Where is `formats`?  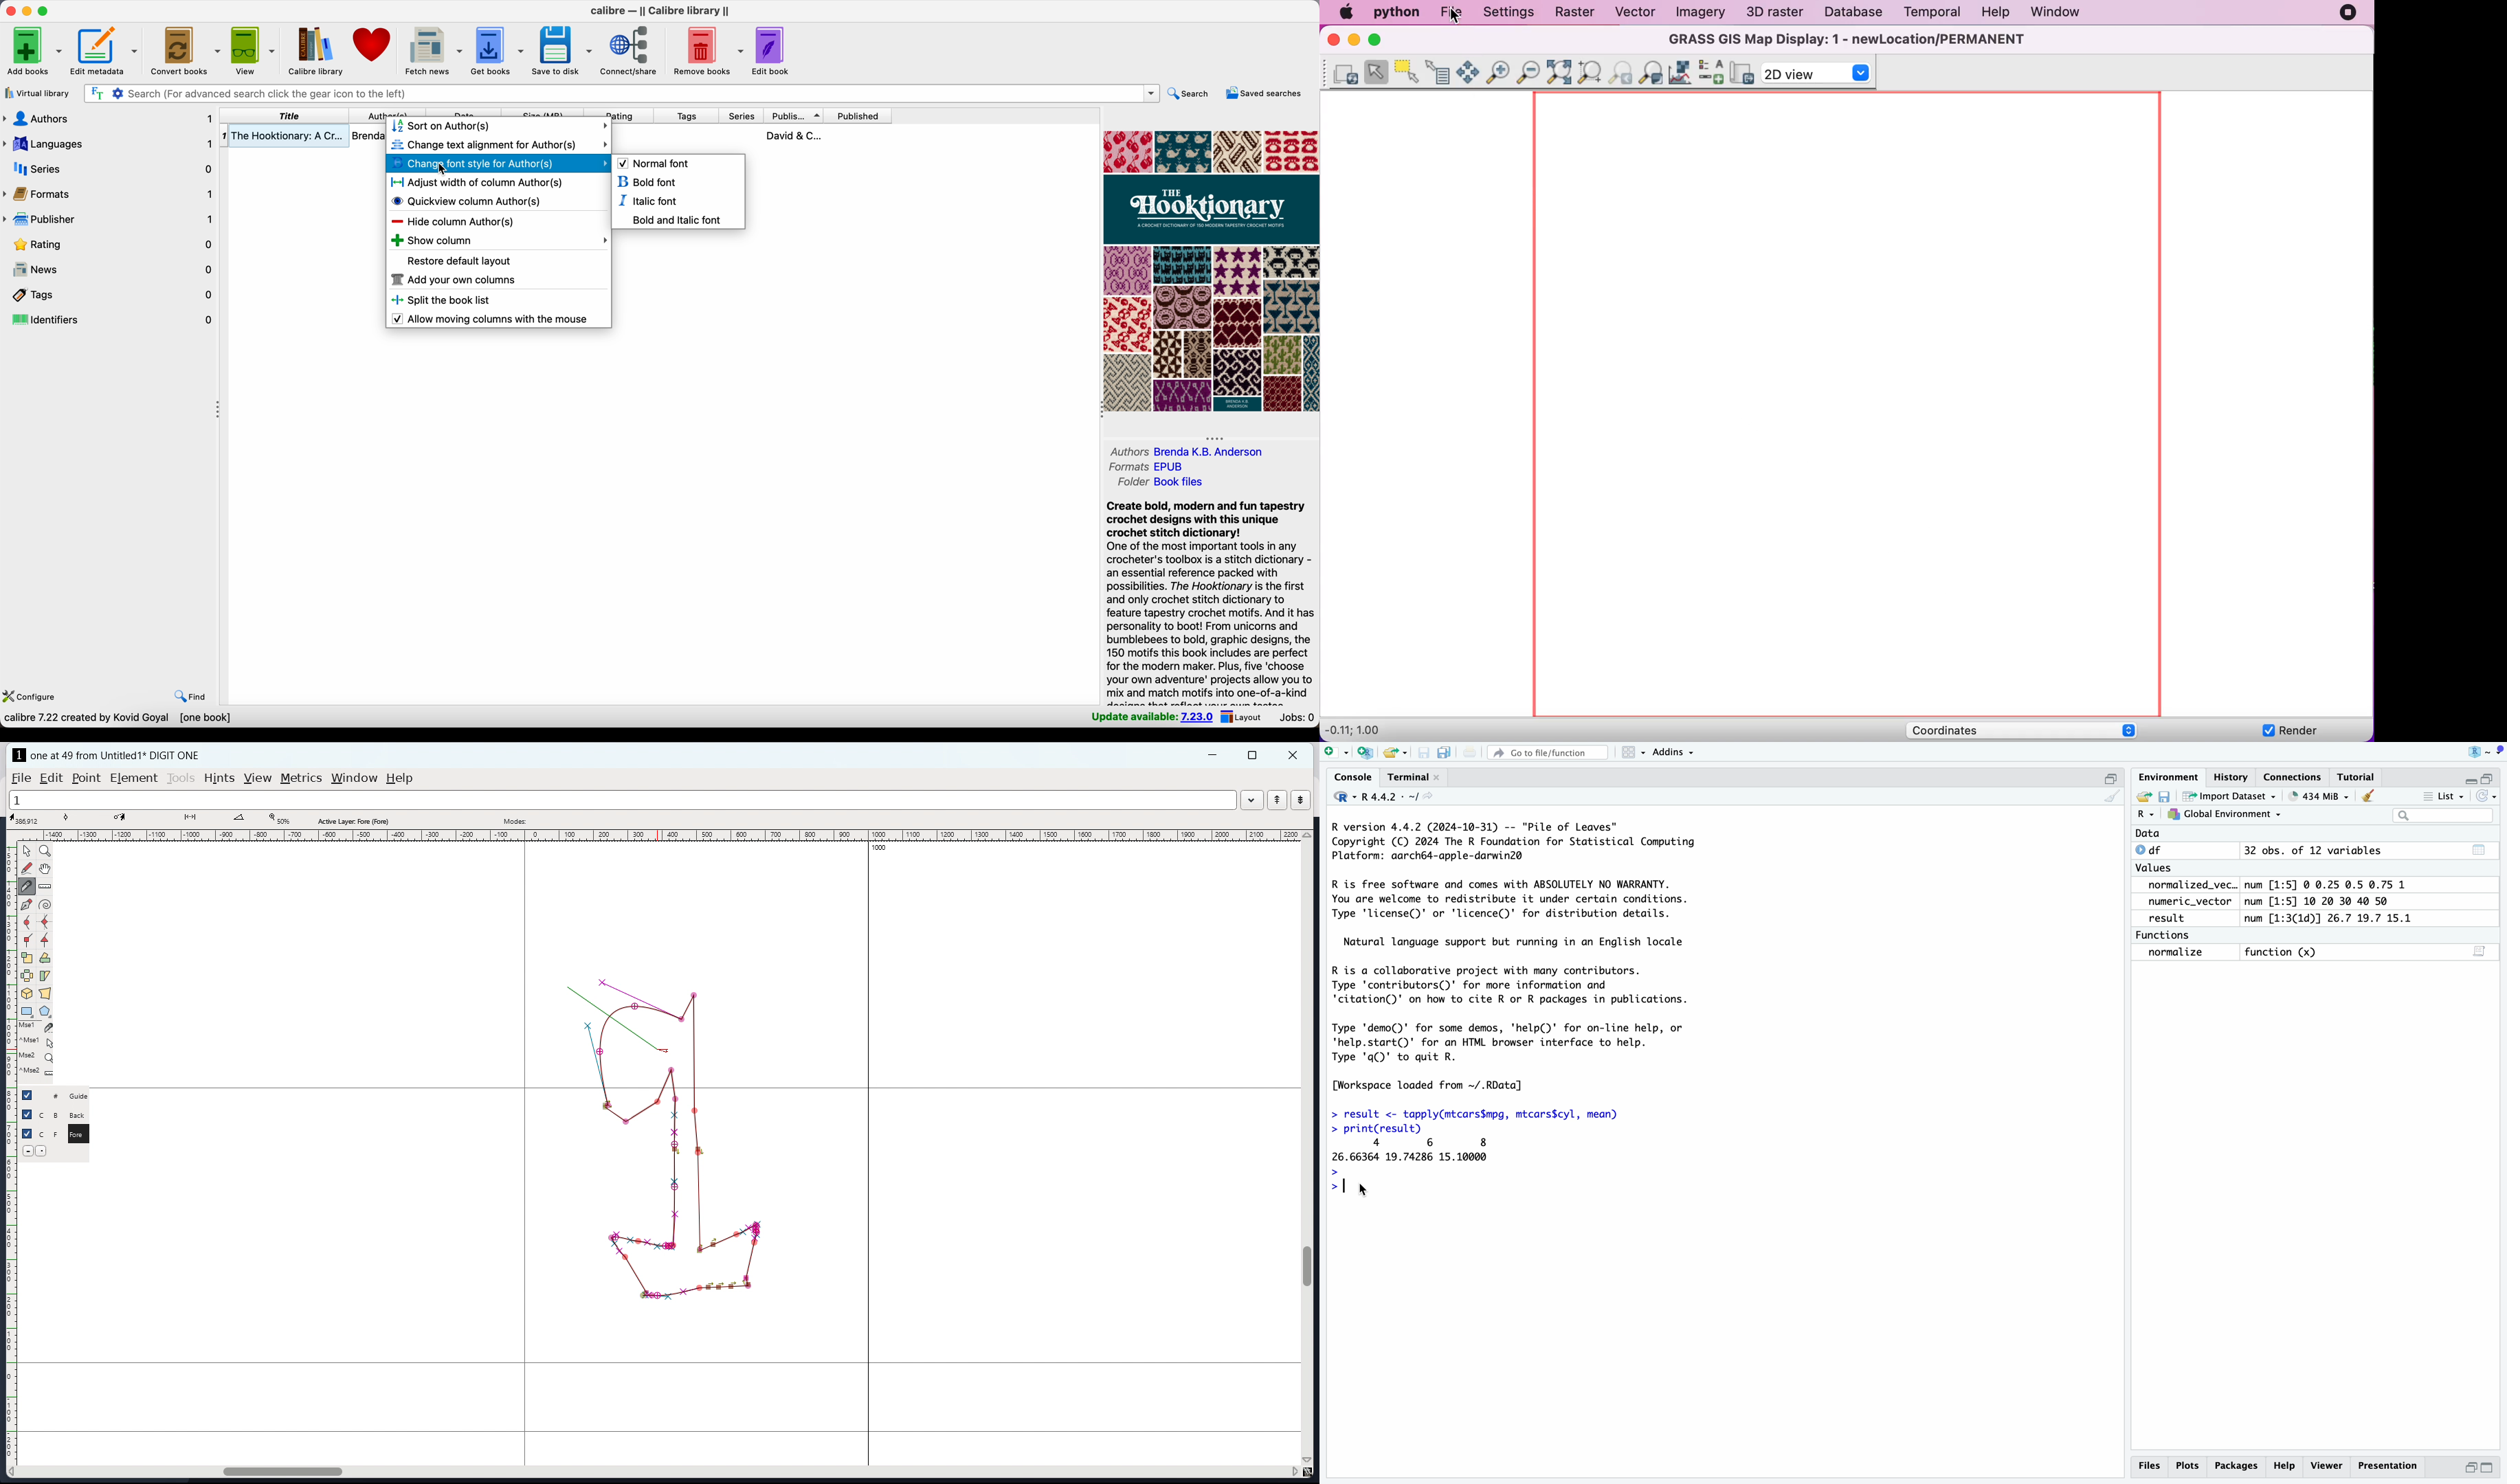
formats is located at coordinates (1149, 466).